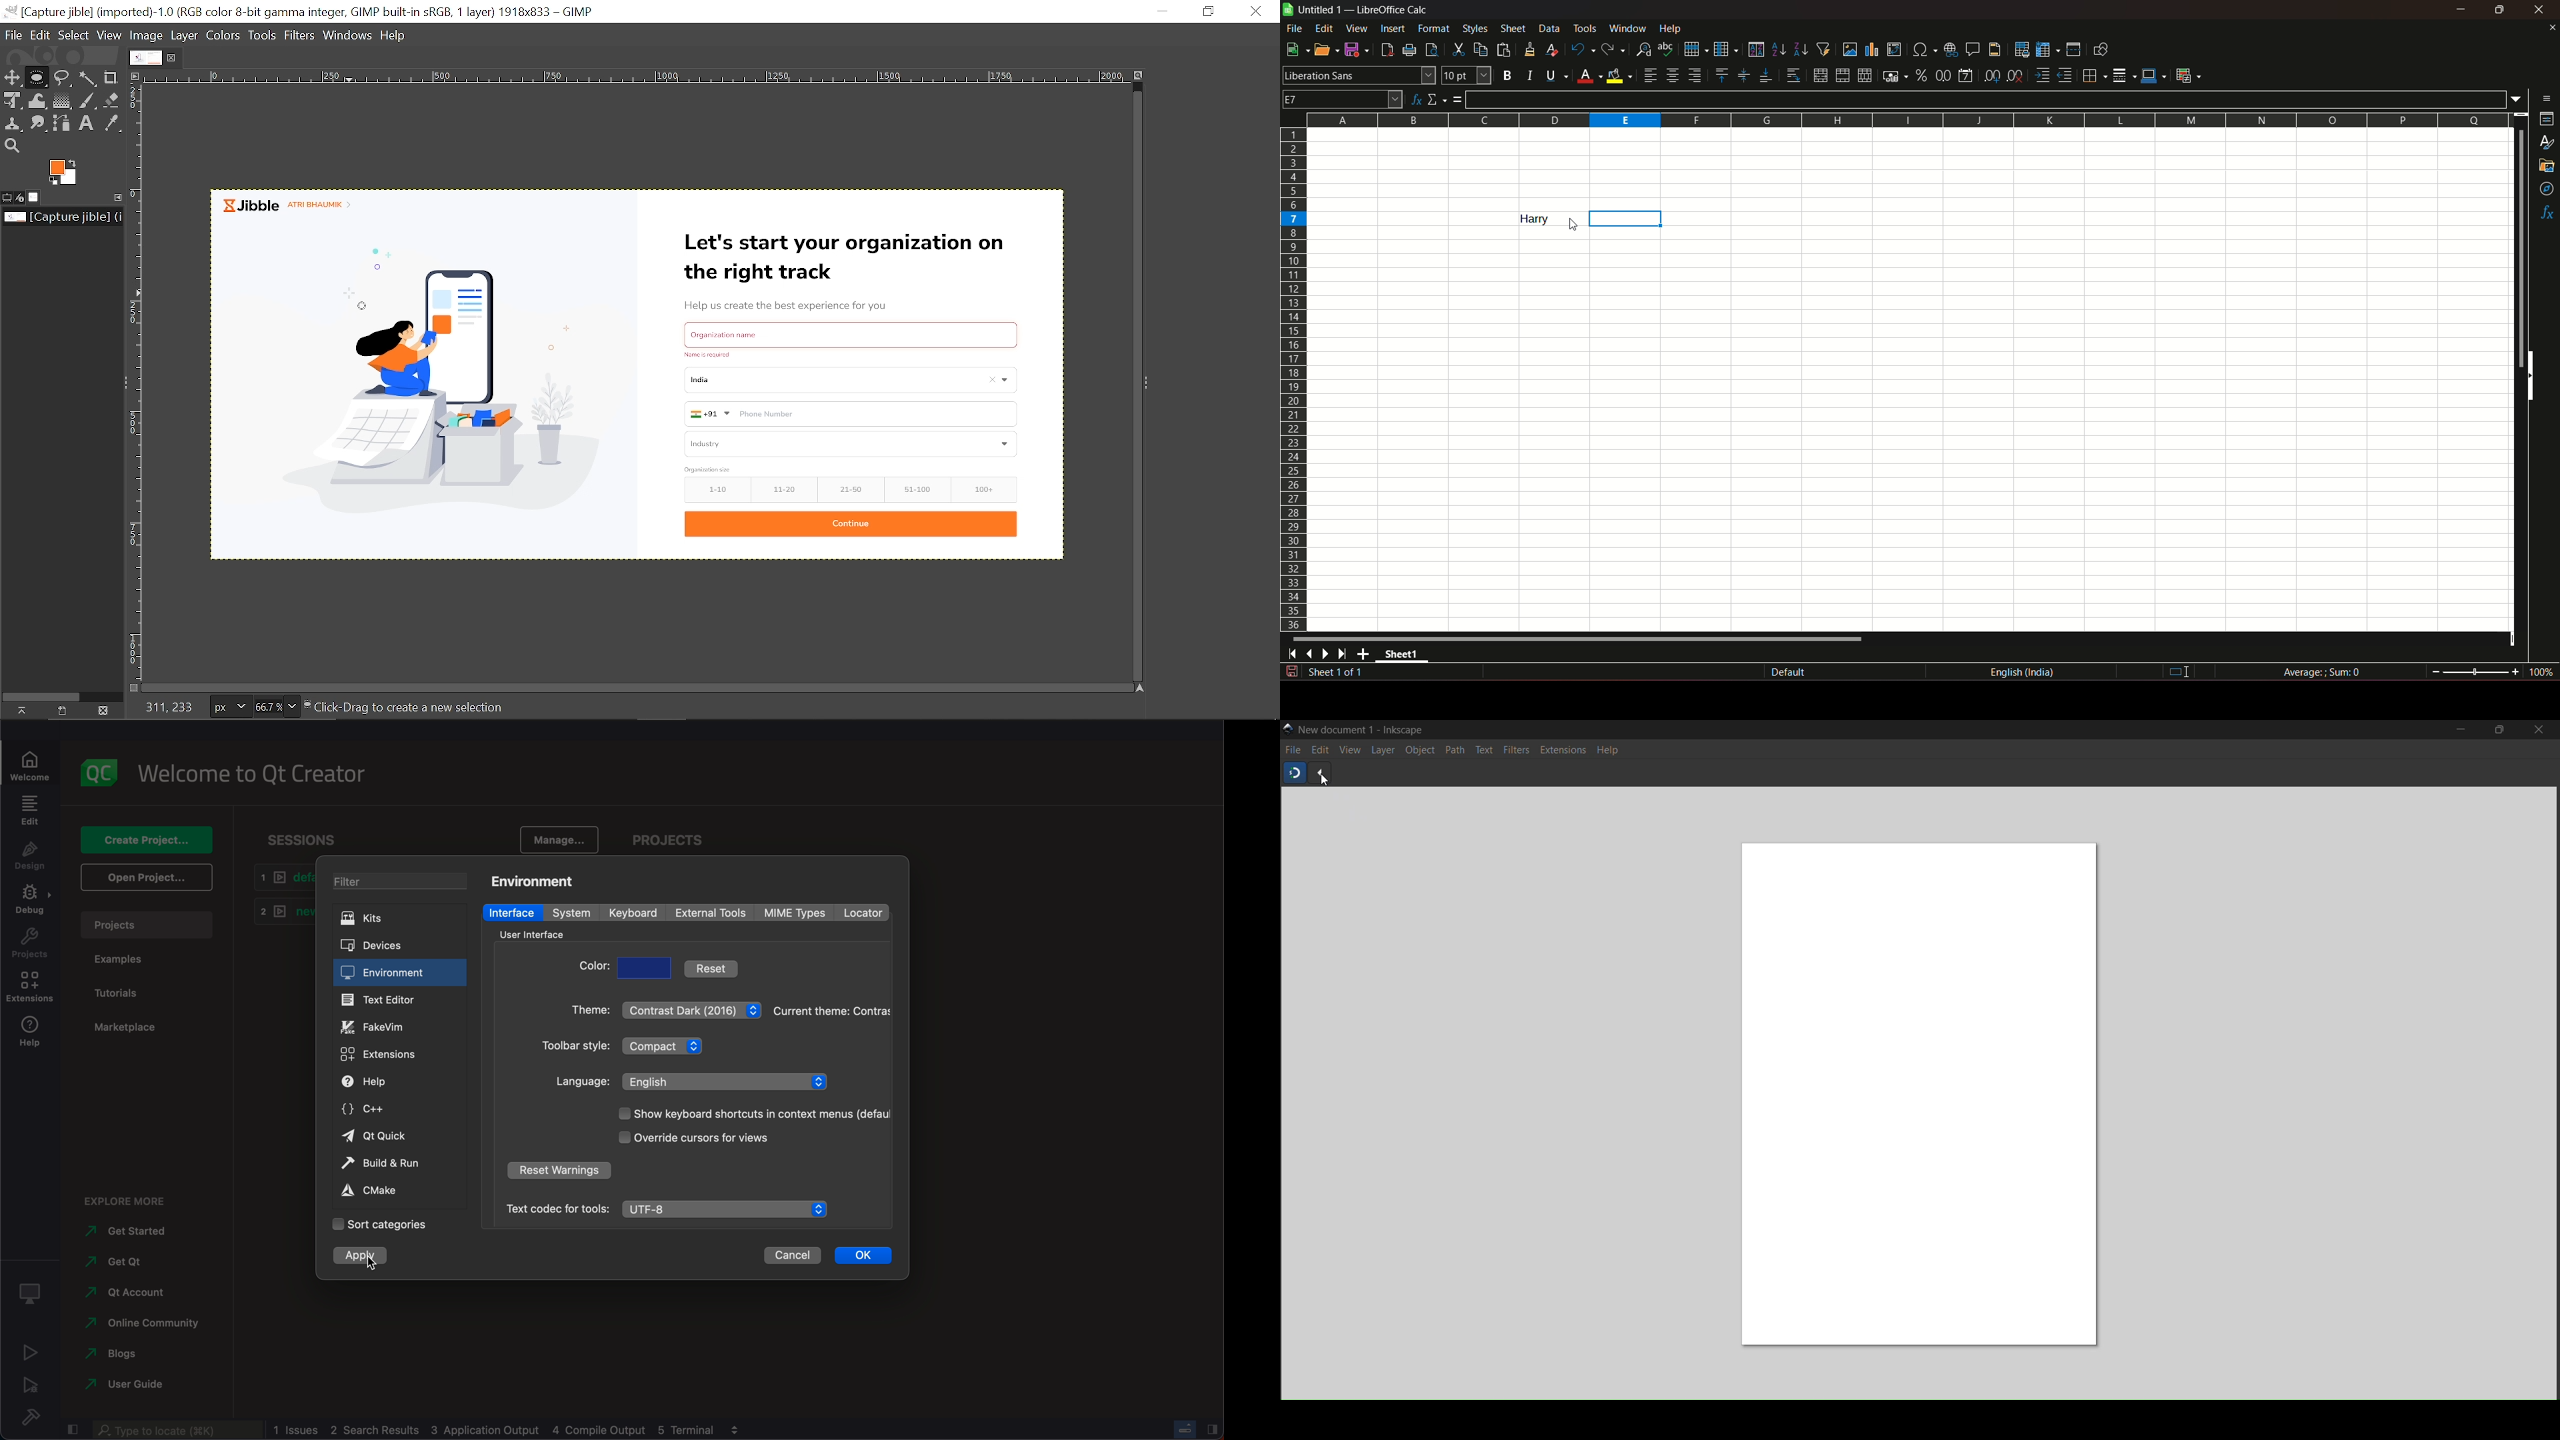 The width and height of the screenshot is (2576, 1456). I want to click on Free select tool, so click(64, 78).